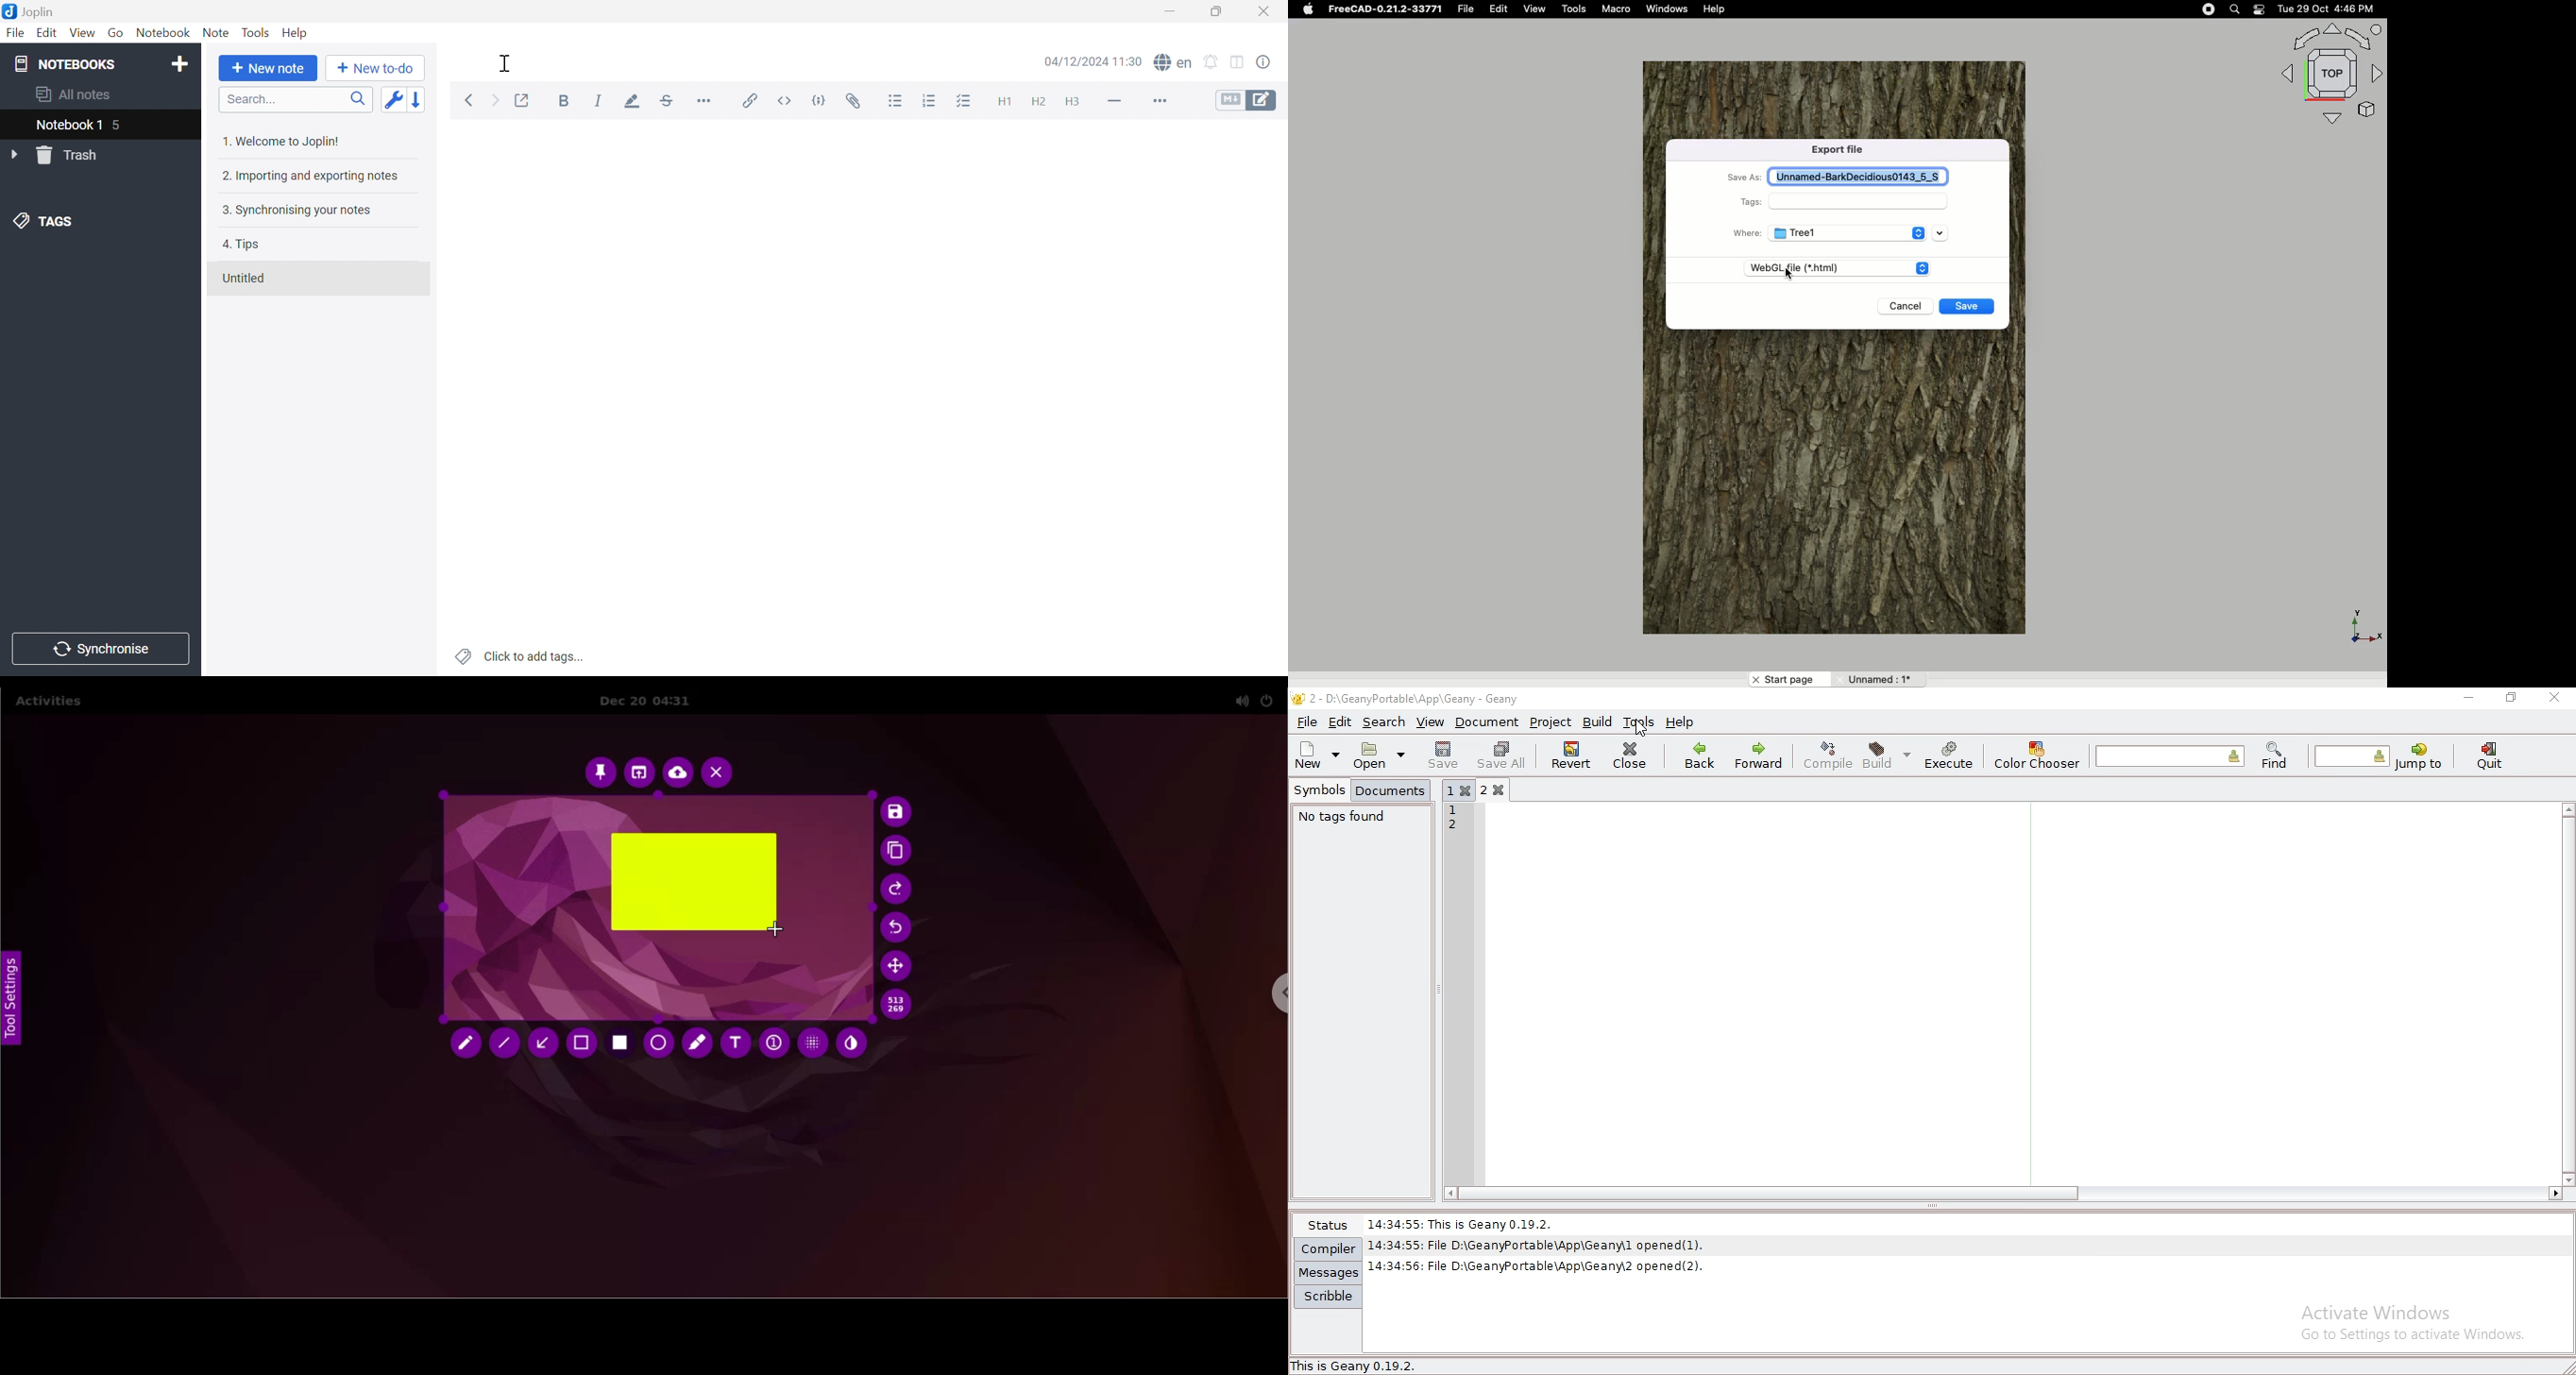 The height and width of the screenshot is (1400, 2576). Describe the element at coordinates (1307, 9) in the screenshot. I see `Apple logo` at that location.